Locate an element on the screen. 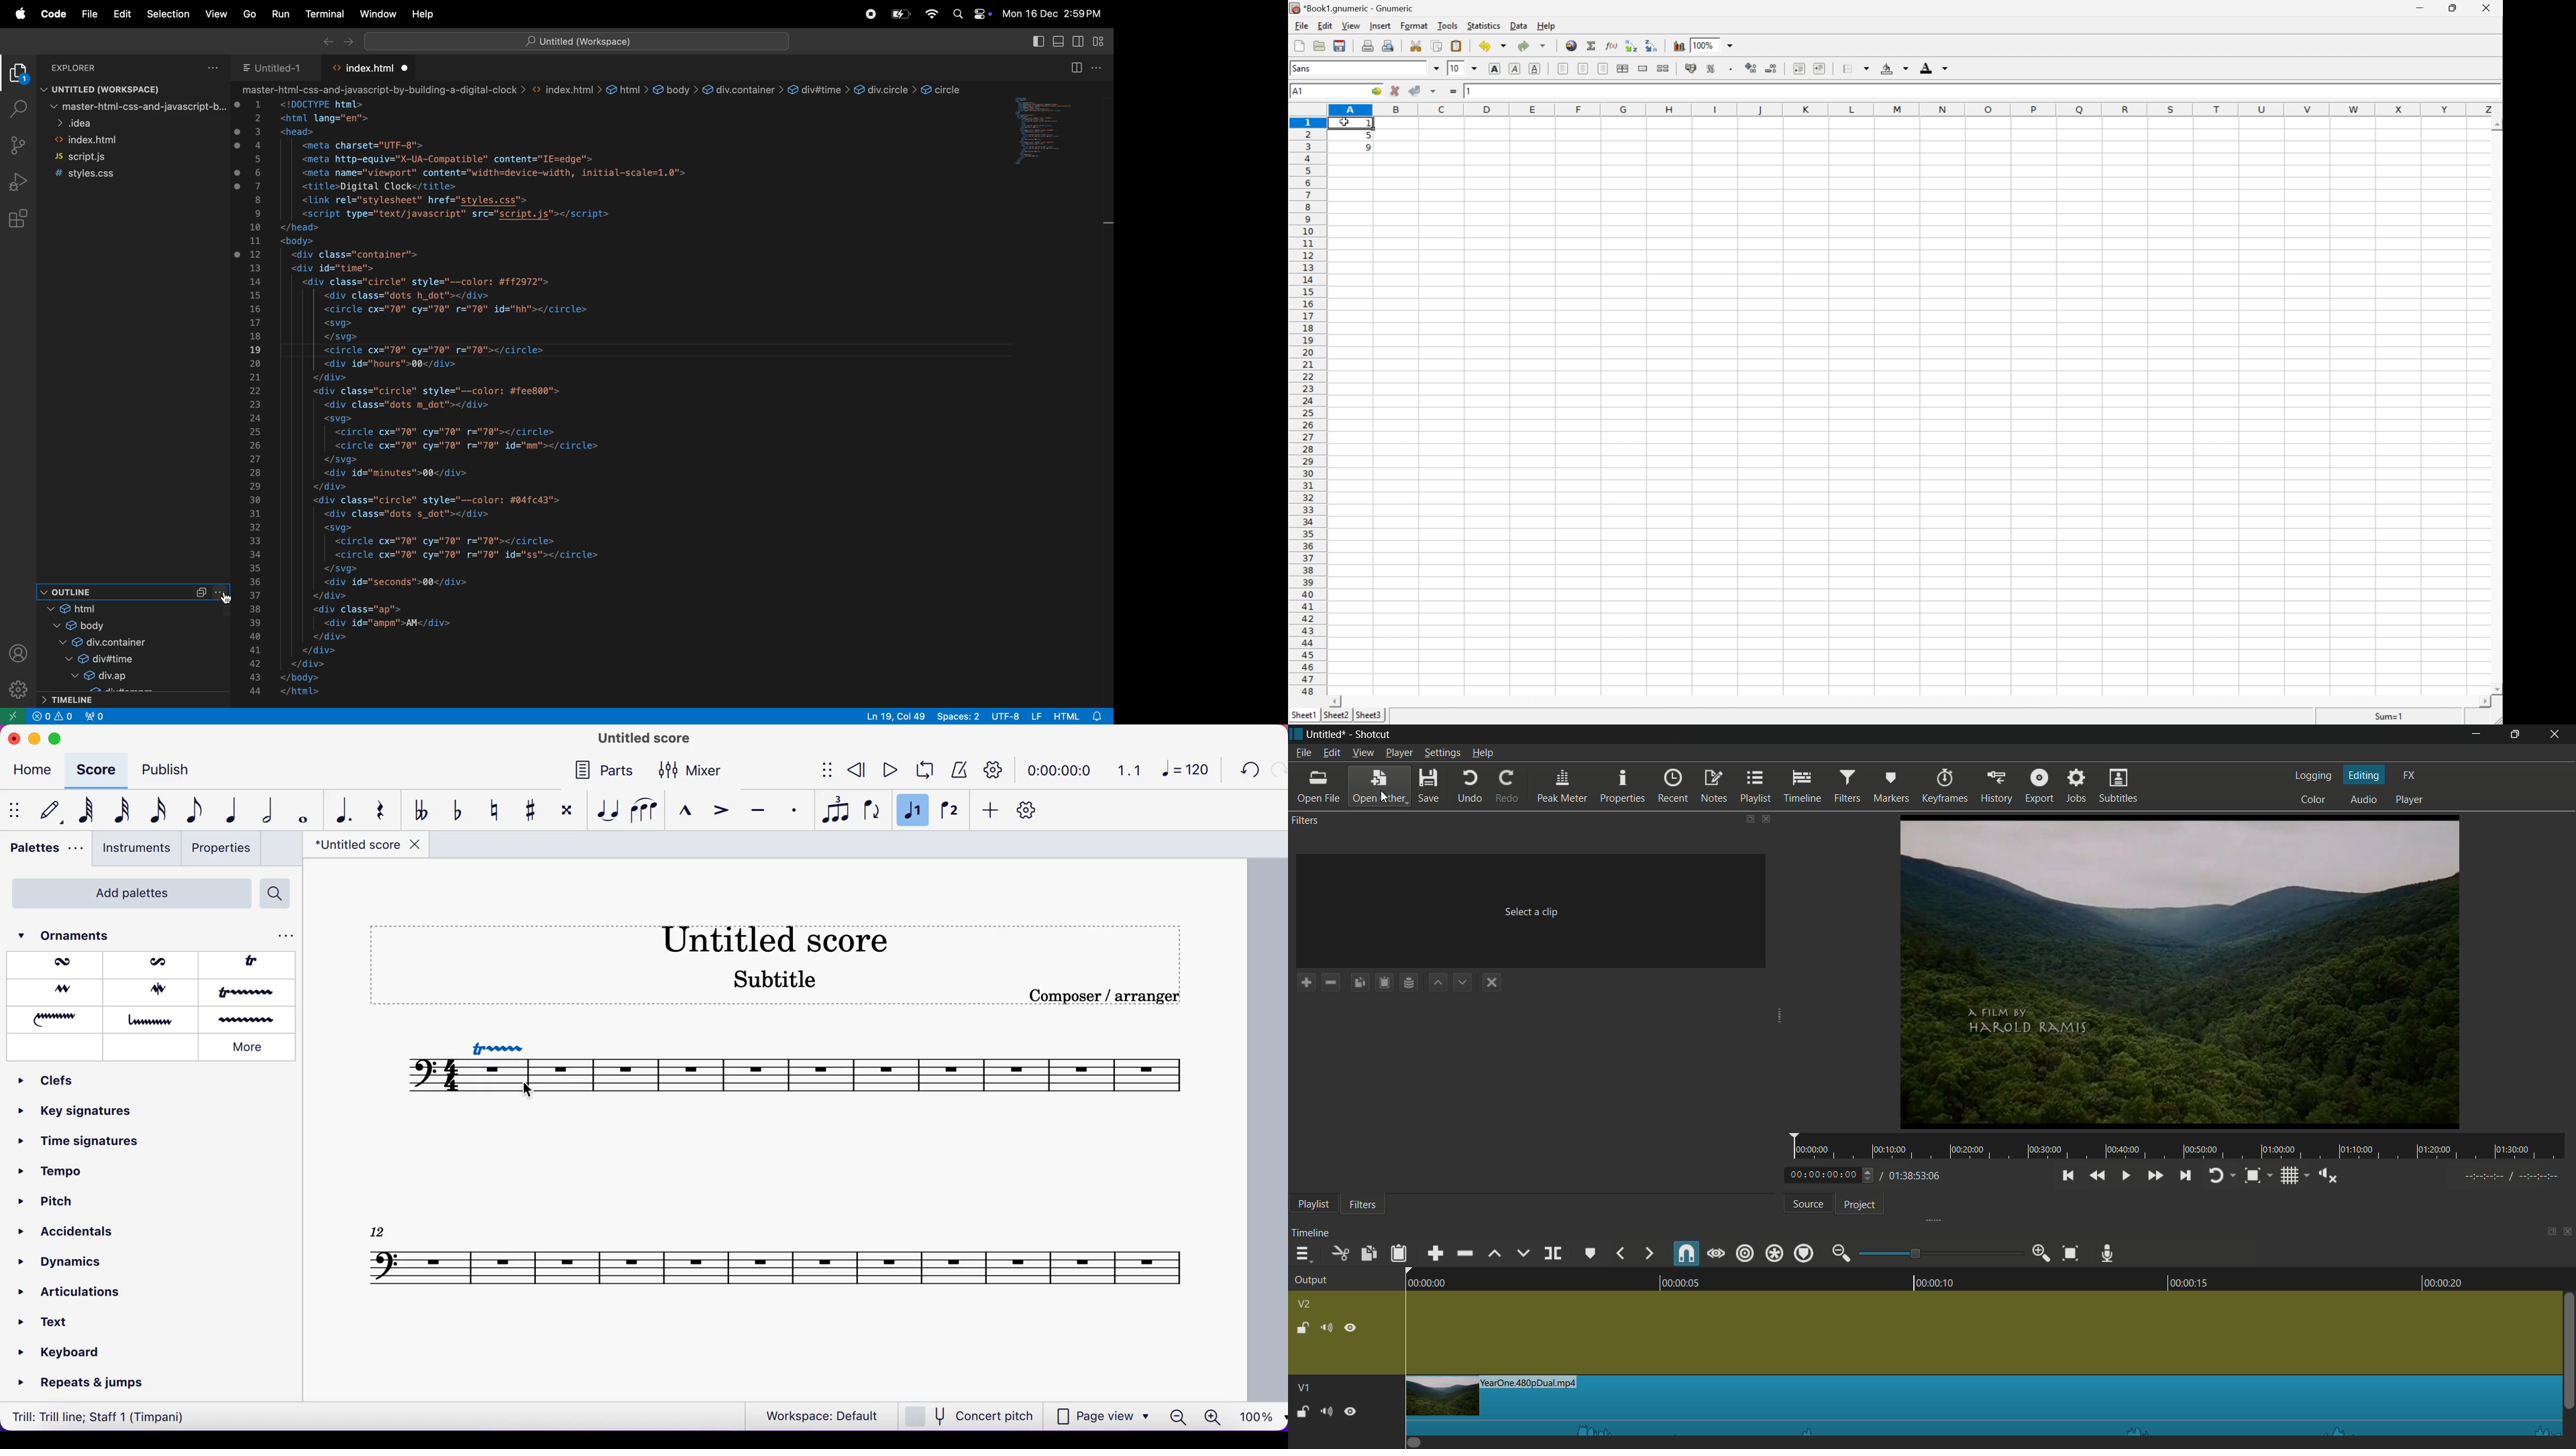 The image size is (2576, 1456). application name is located at coordinates (1355, 7).